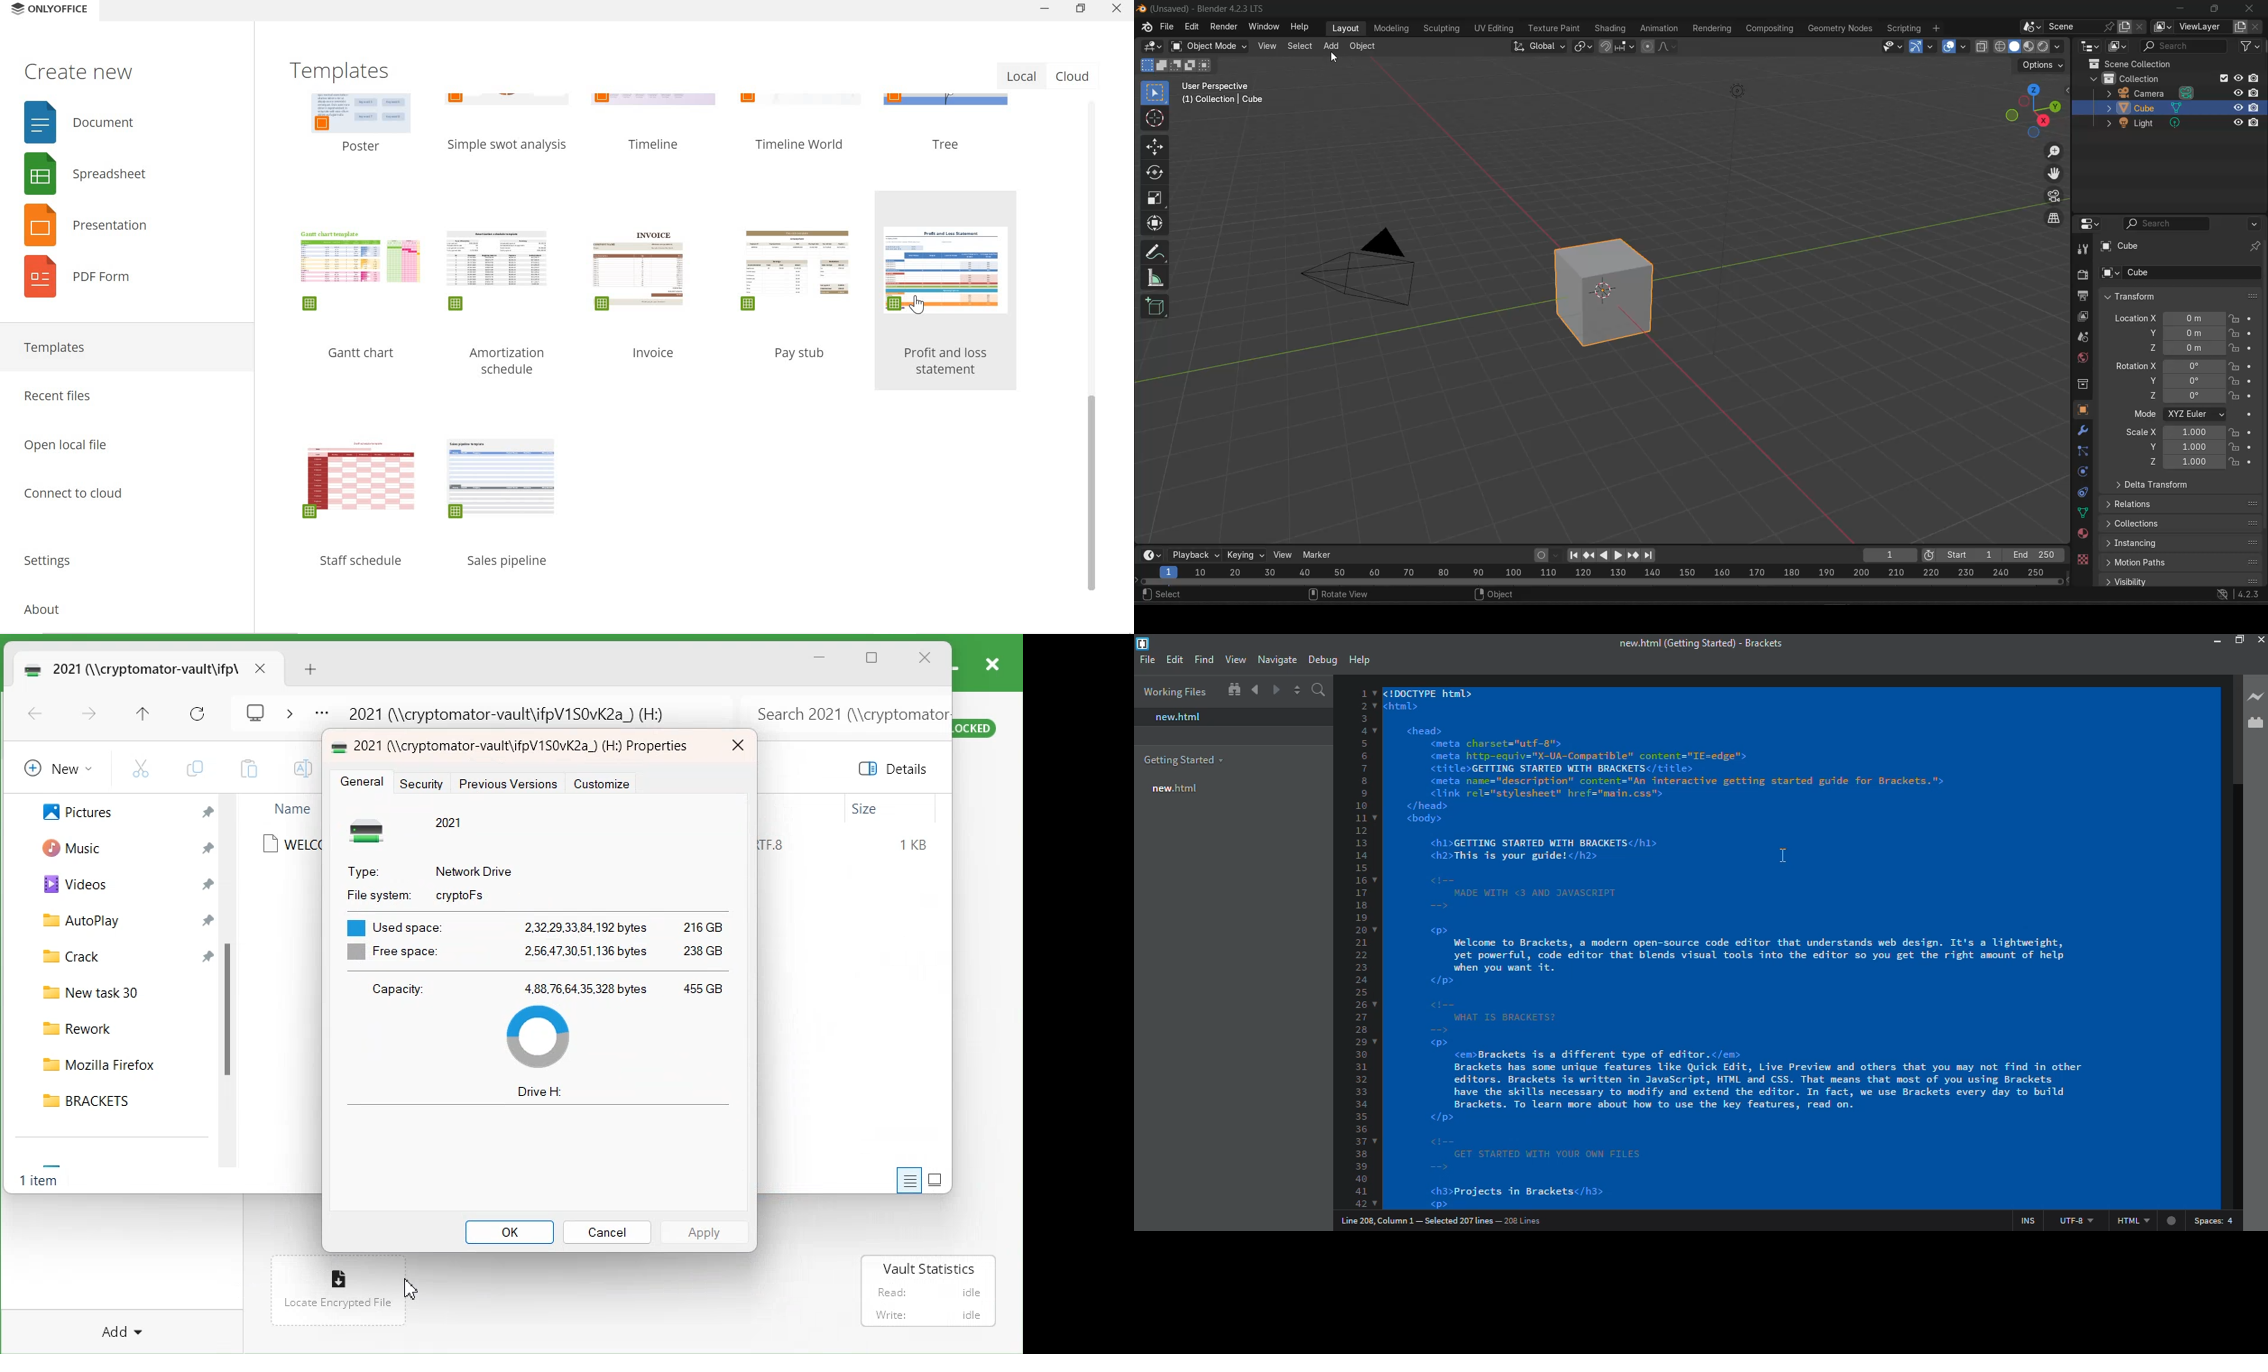 The height and width of the screenshot is (1372, 2268). I want to click on jump to endpoint, so click(1576, 556).